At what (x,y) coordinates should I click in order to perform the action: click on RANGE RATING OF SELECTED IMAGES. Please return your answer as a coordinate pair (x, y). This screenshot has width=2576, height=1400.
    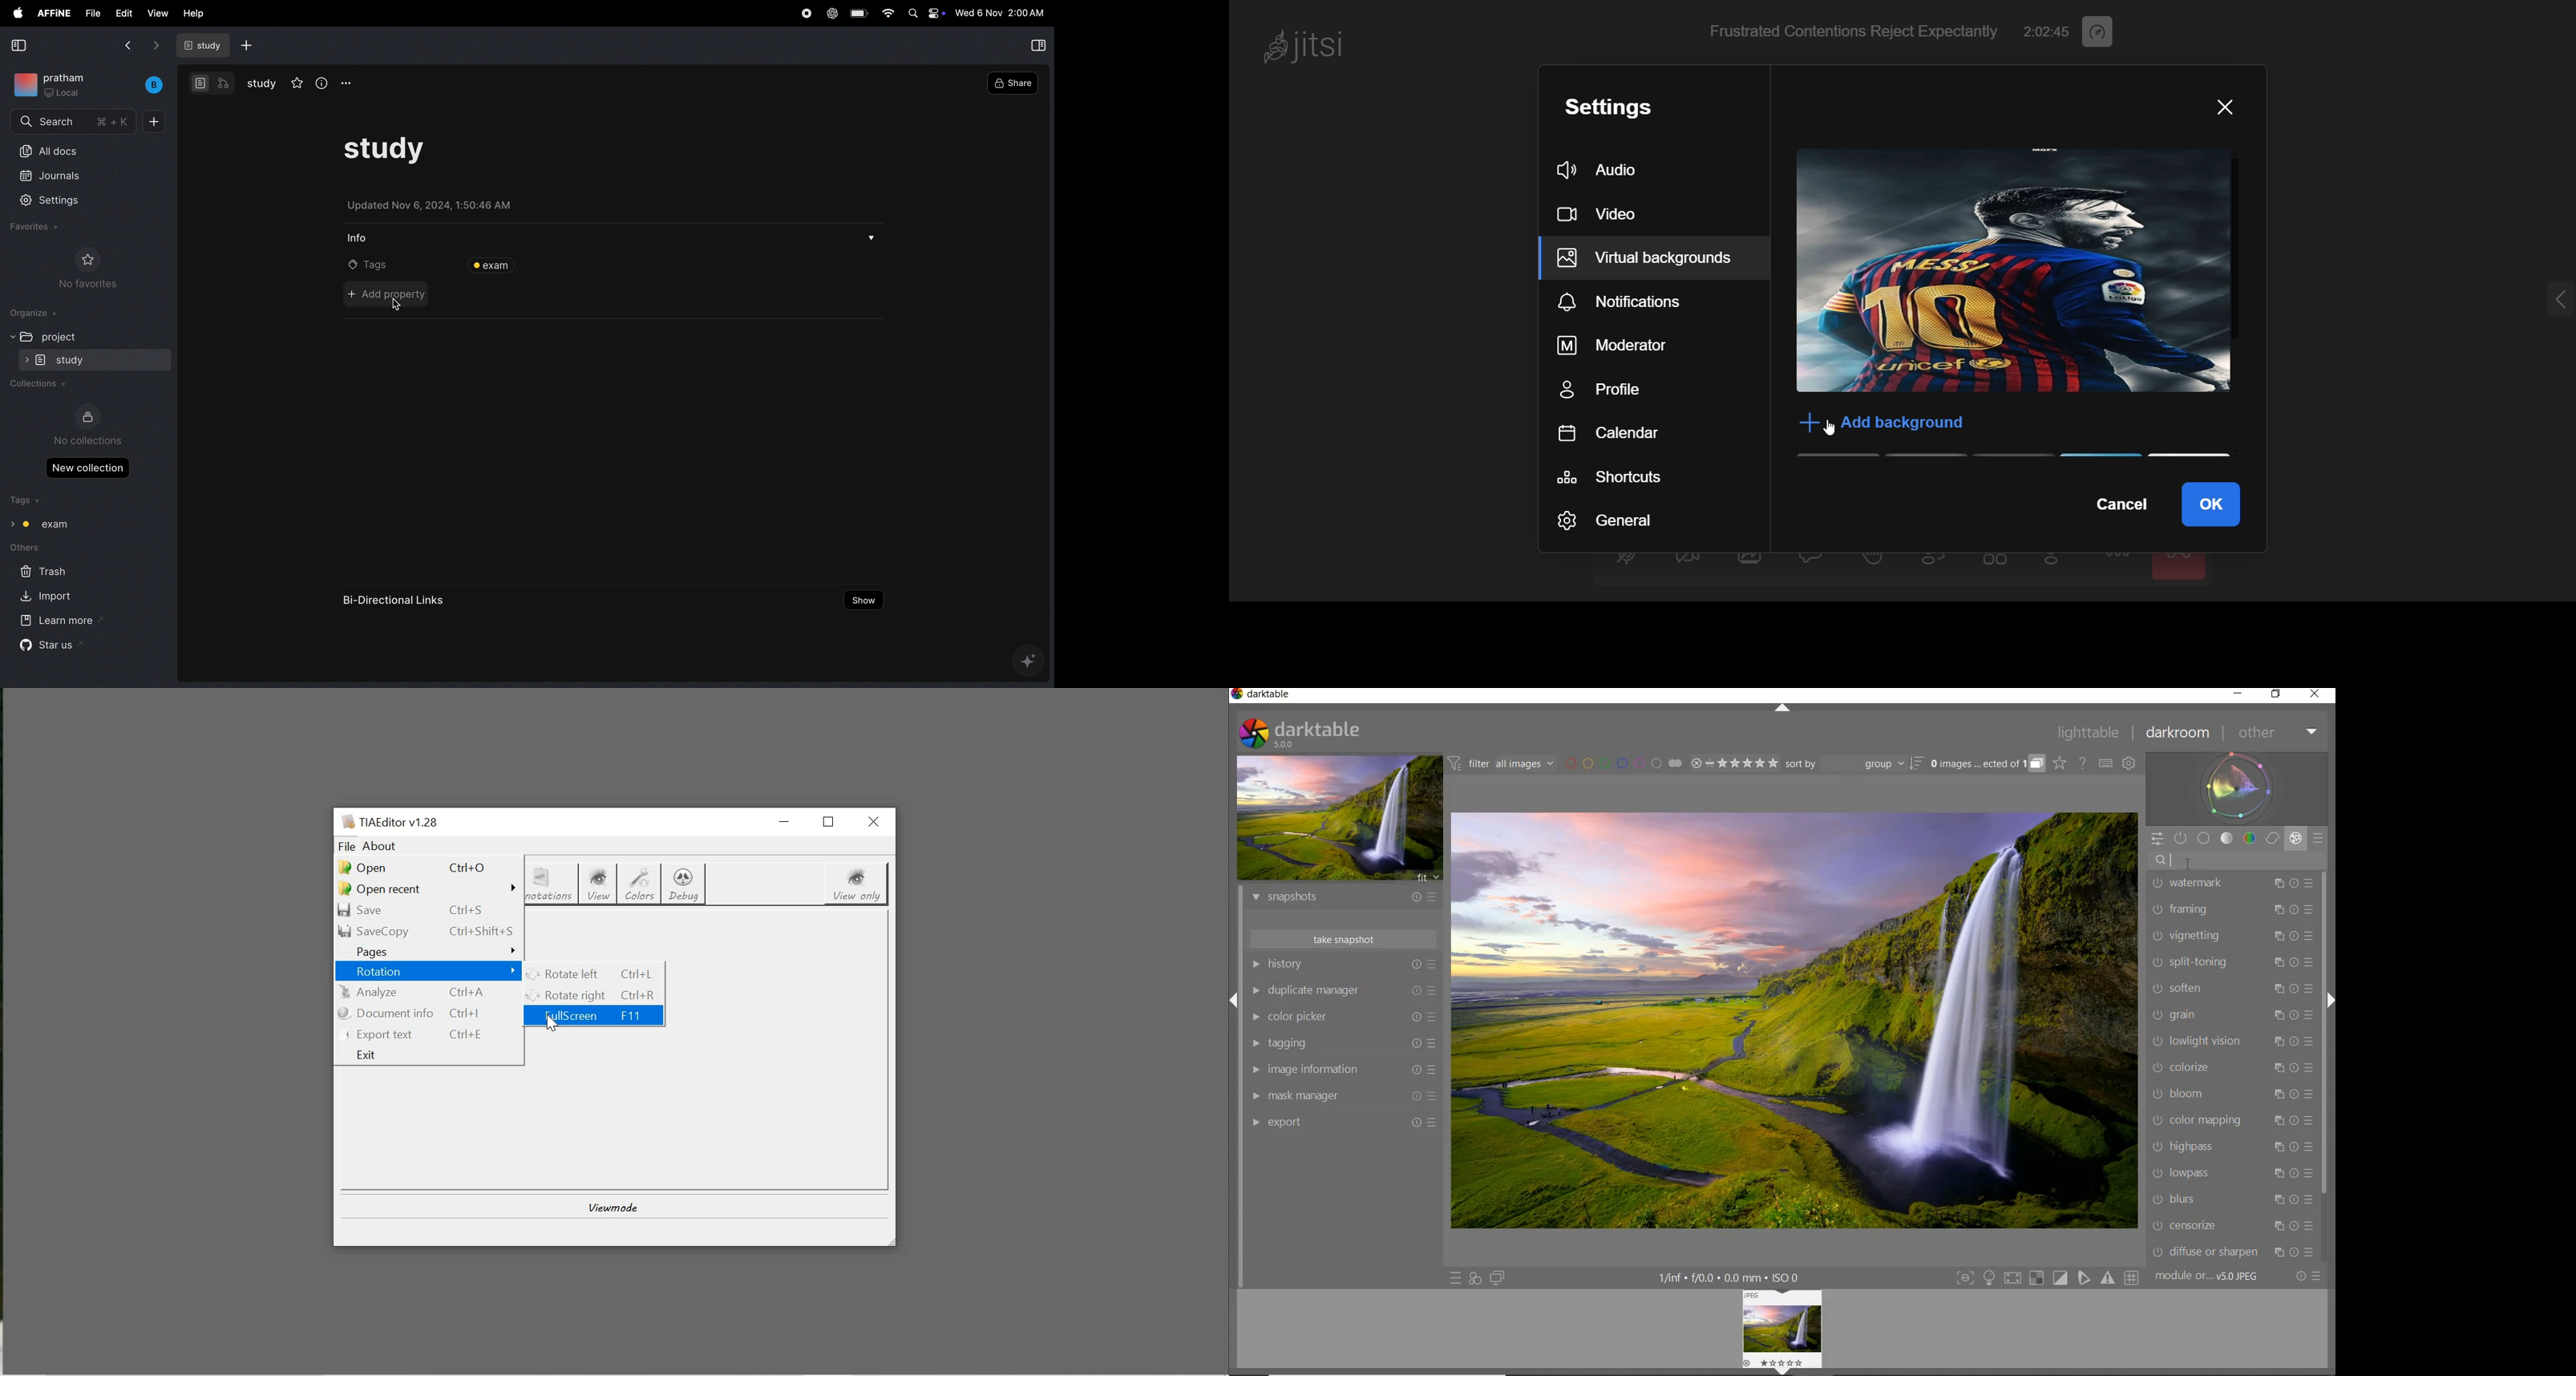
    Looking at the image, I should click on (1734, 762).